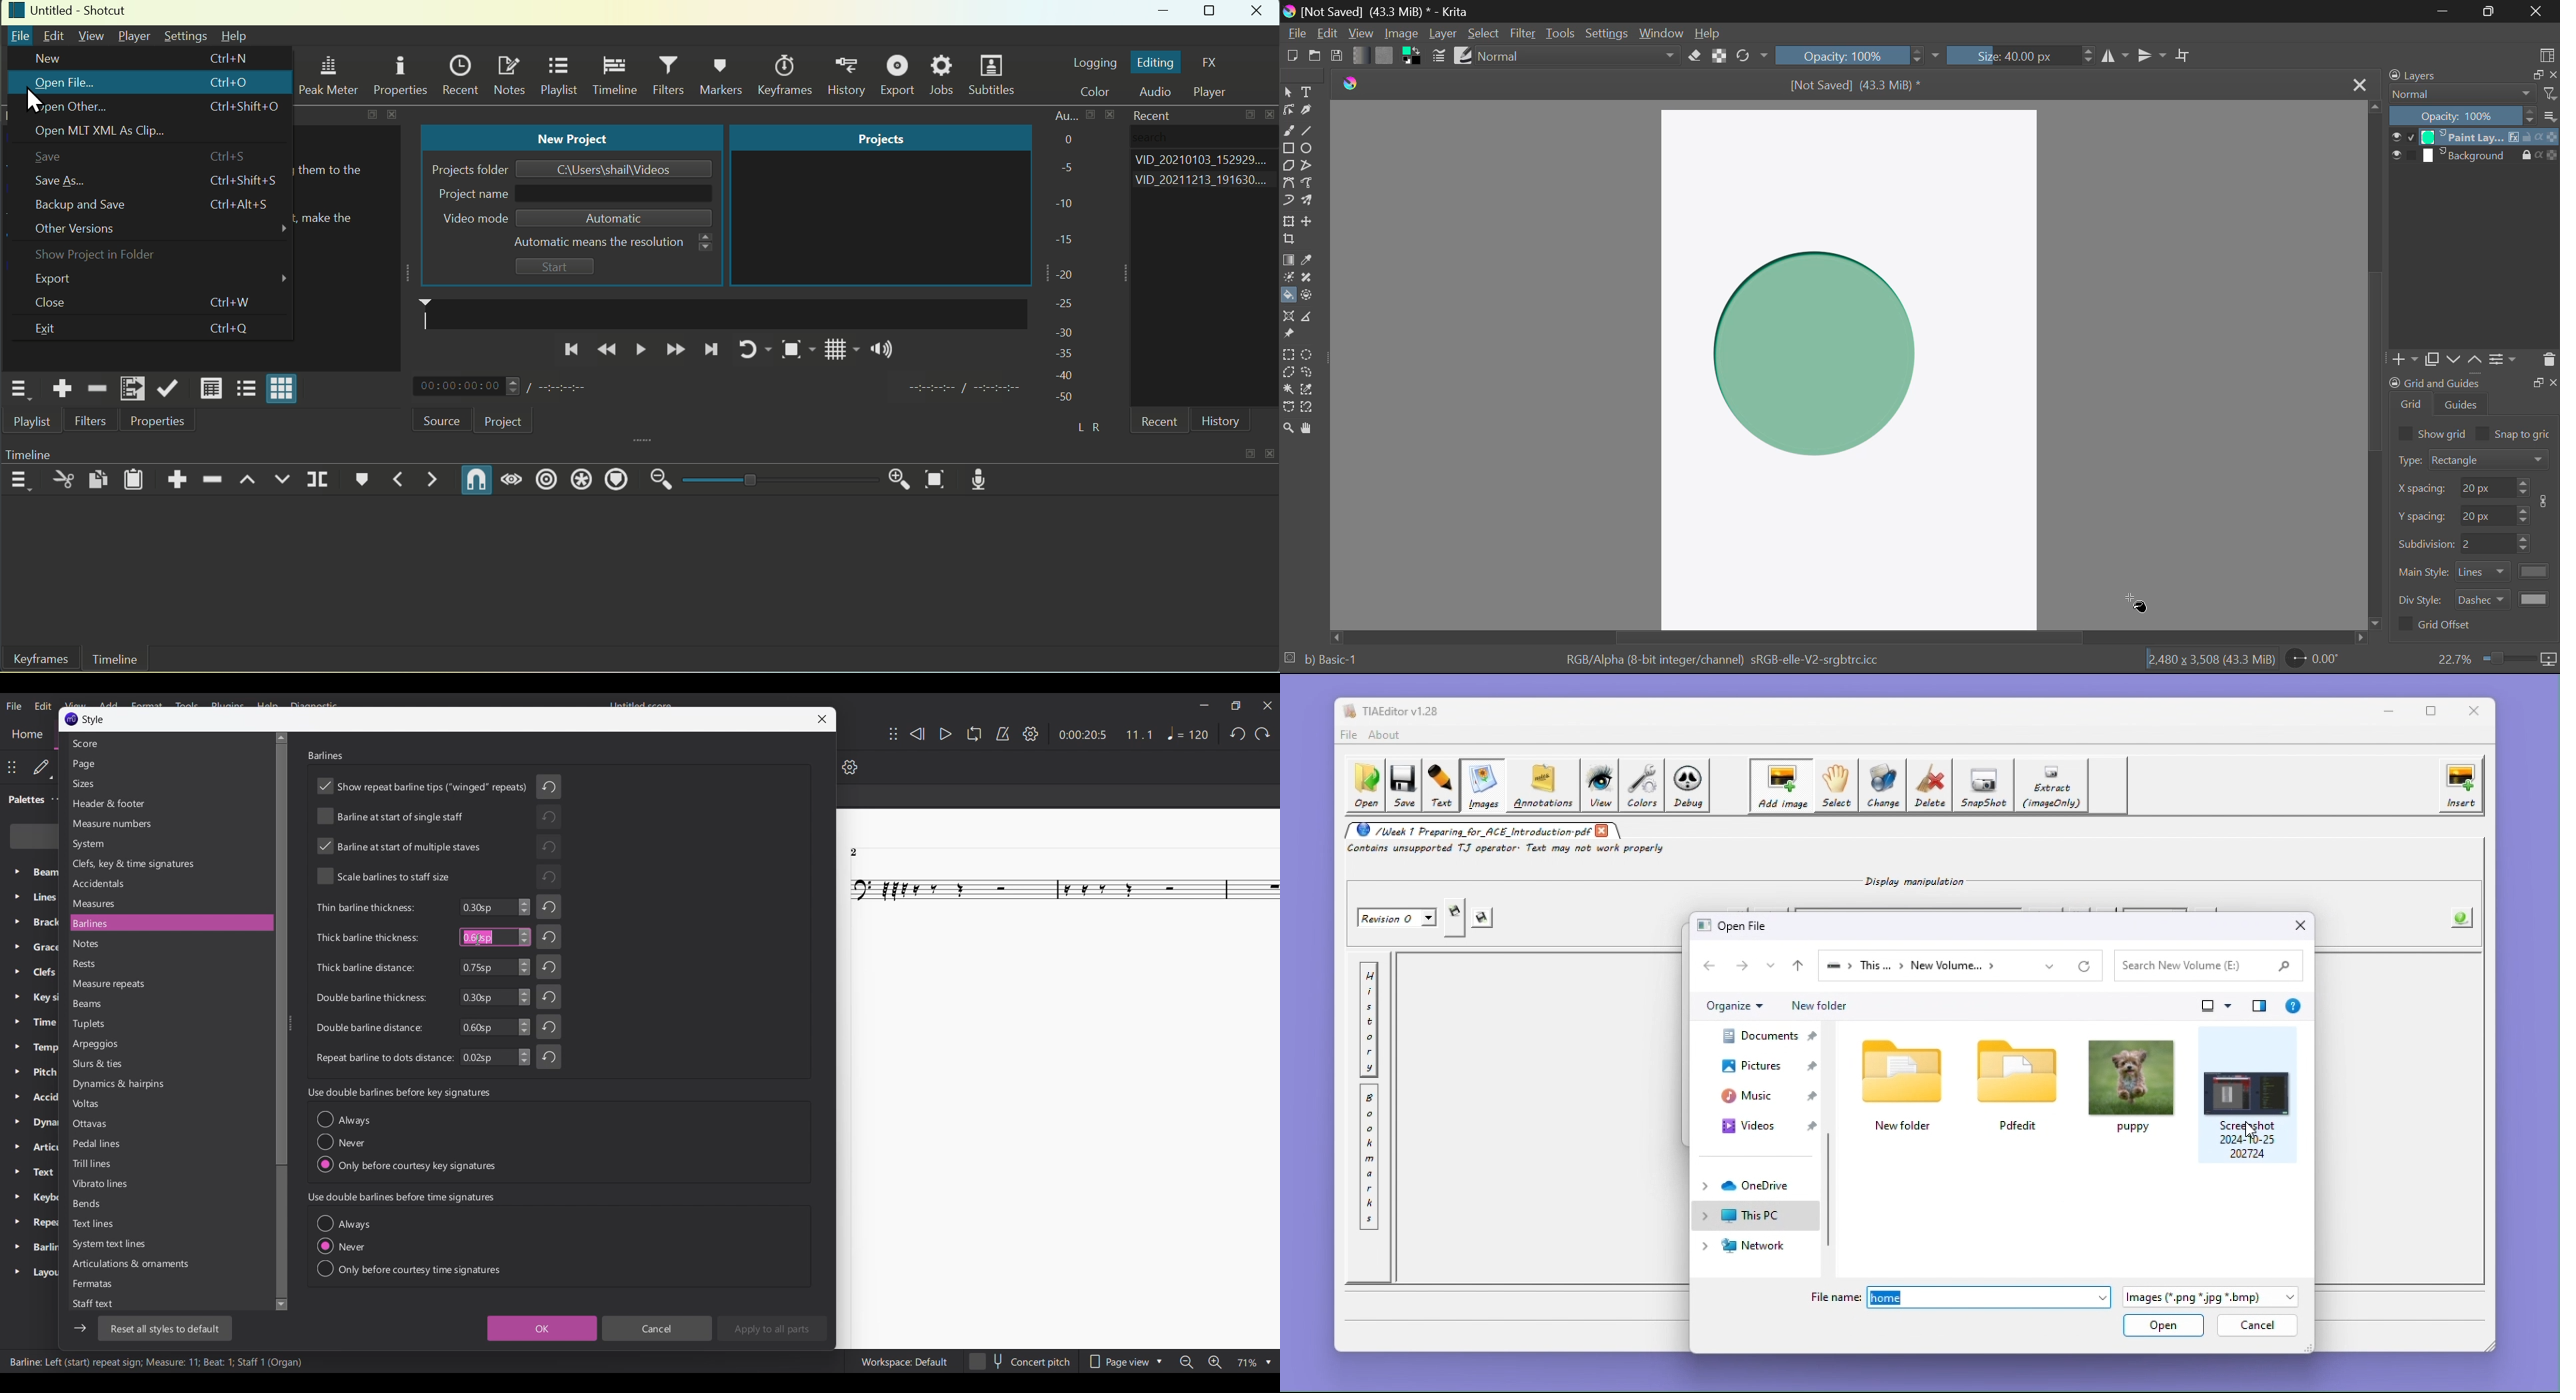  What do you see at coordinates (1292, 56) in the screenshot?
I see `New` at bounding box center [1292, 56].